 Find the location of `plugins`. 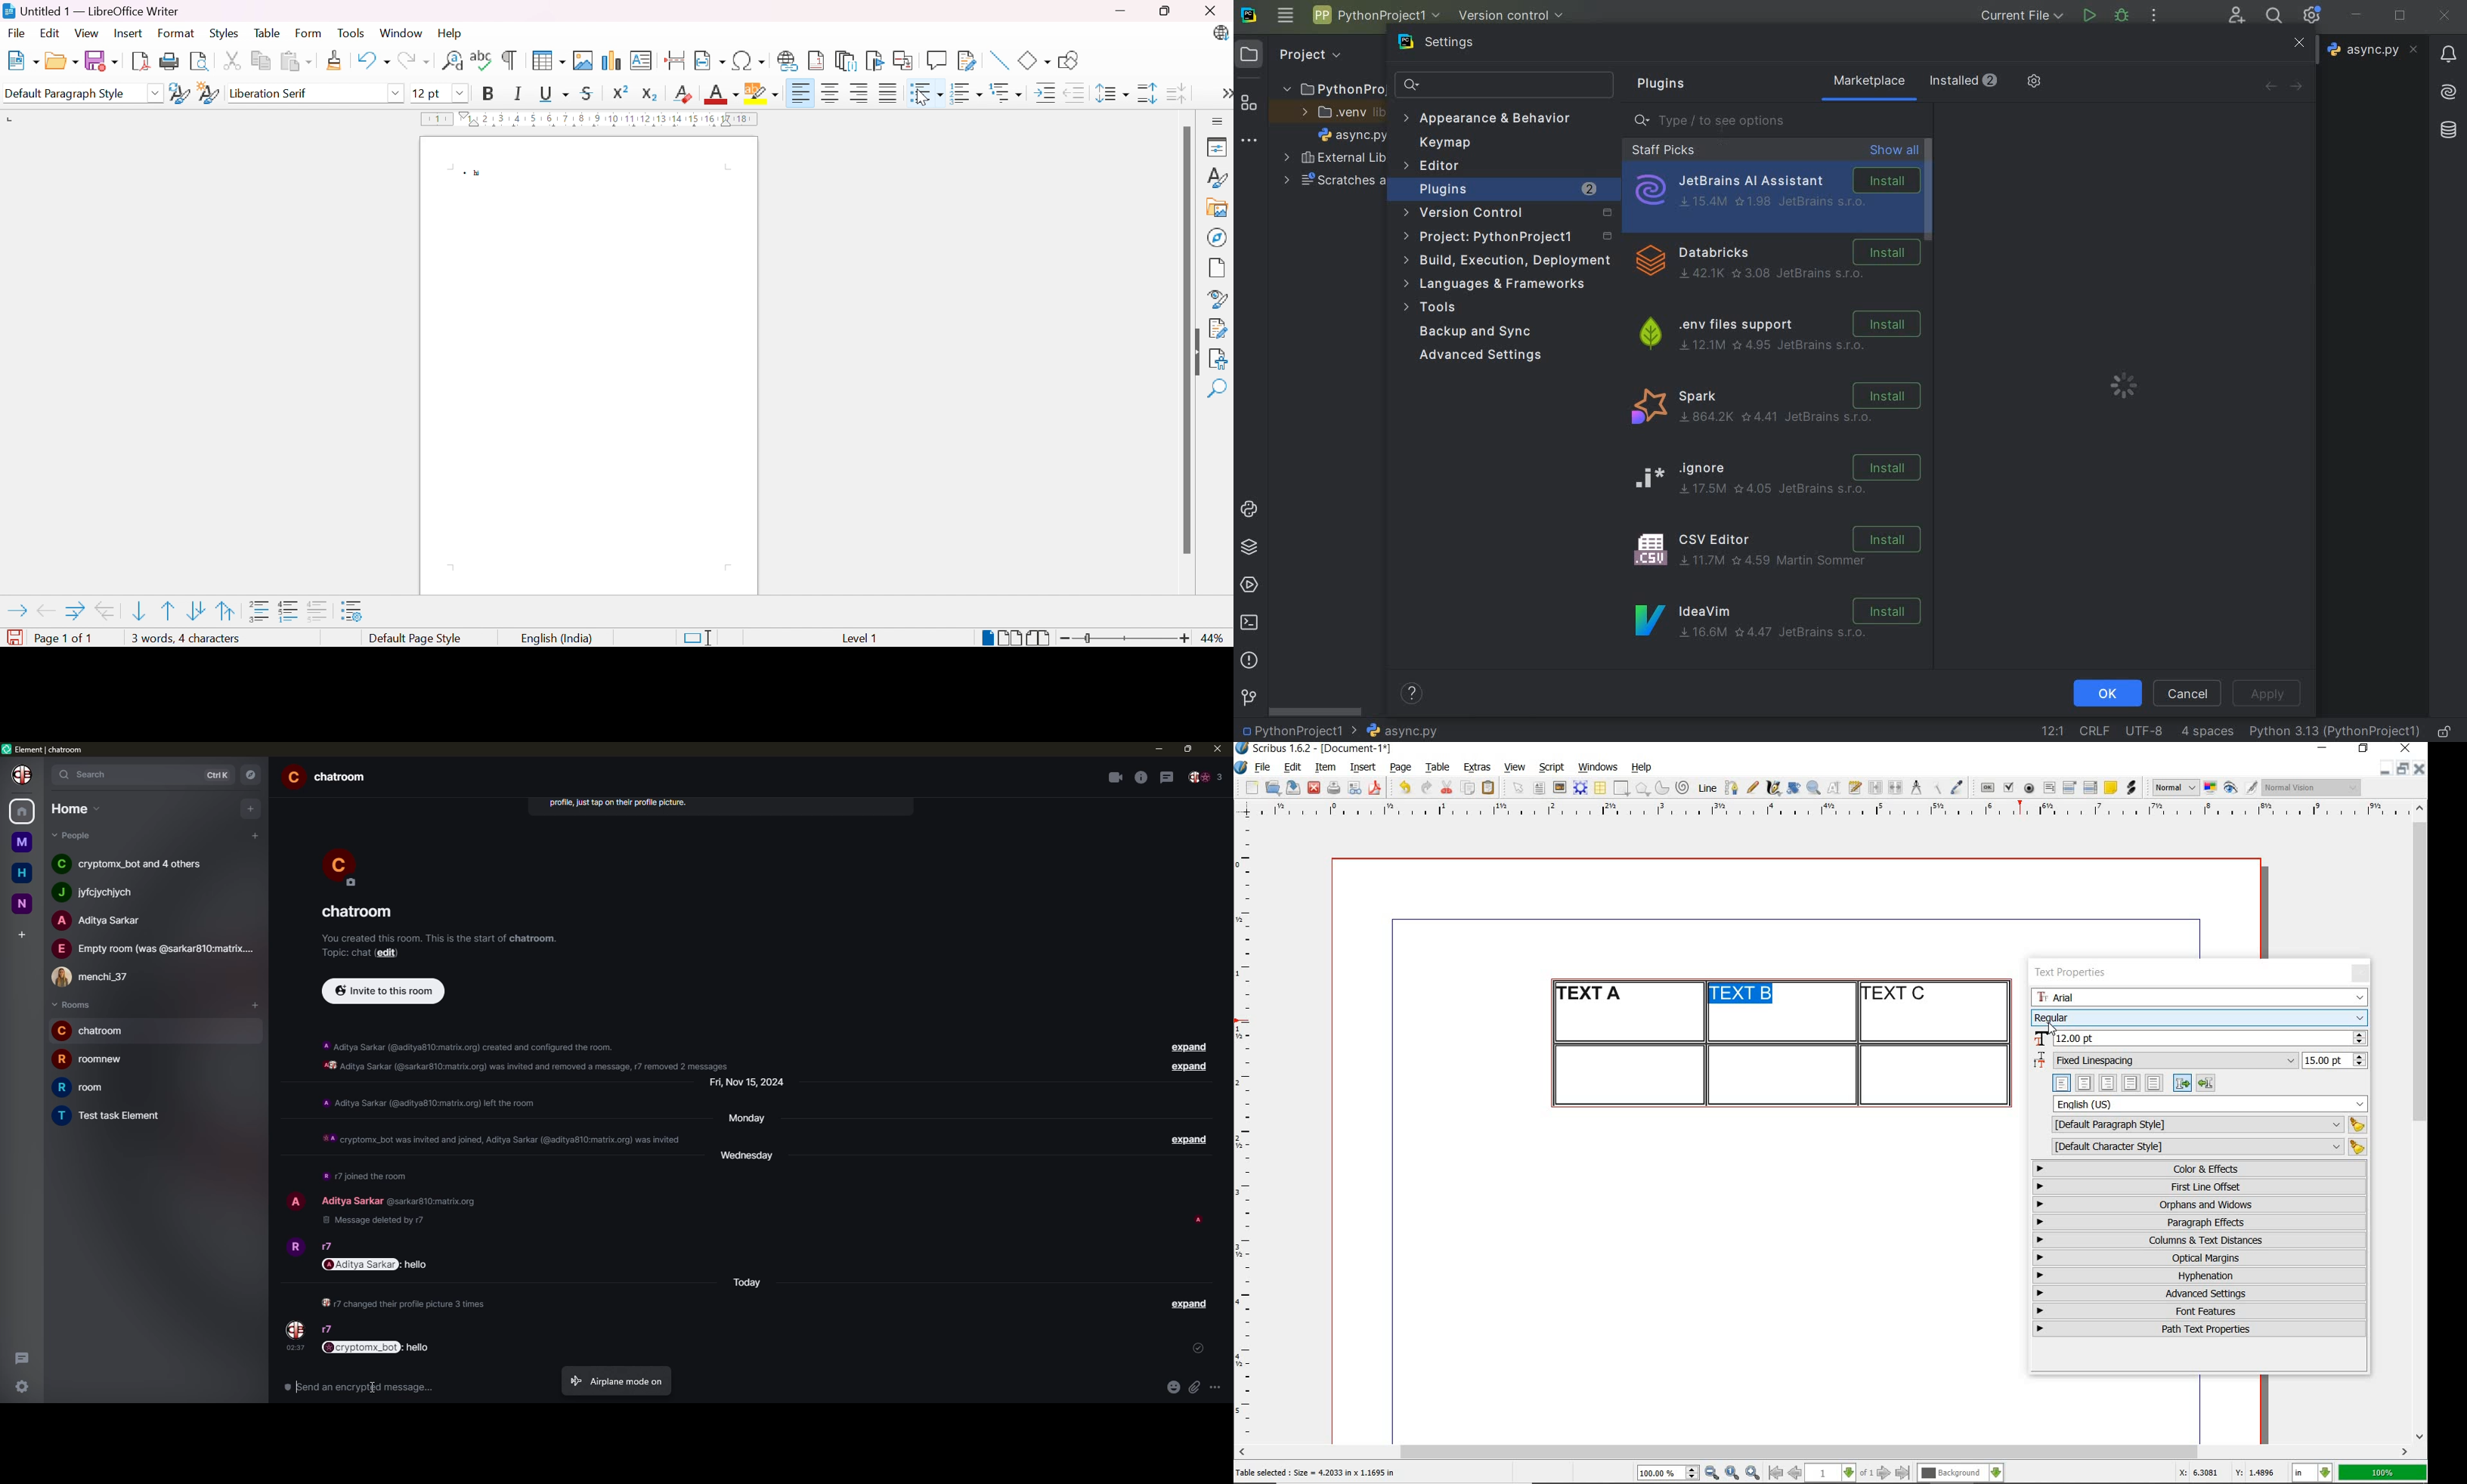

plugins is located at coordinates (1509, 190).